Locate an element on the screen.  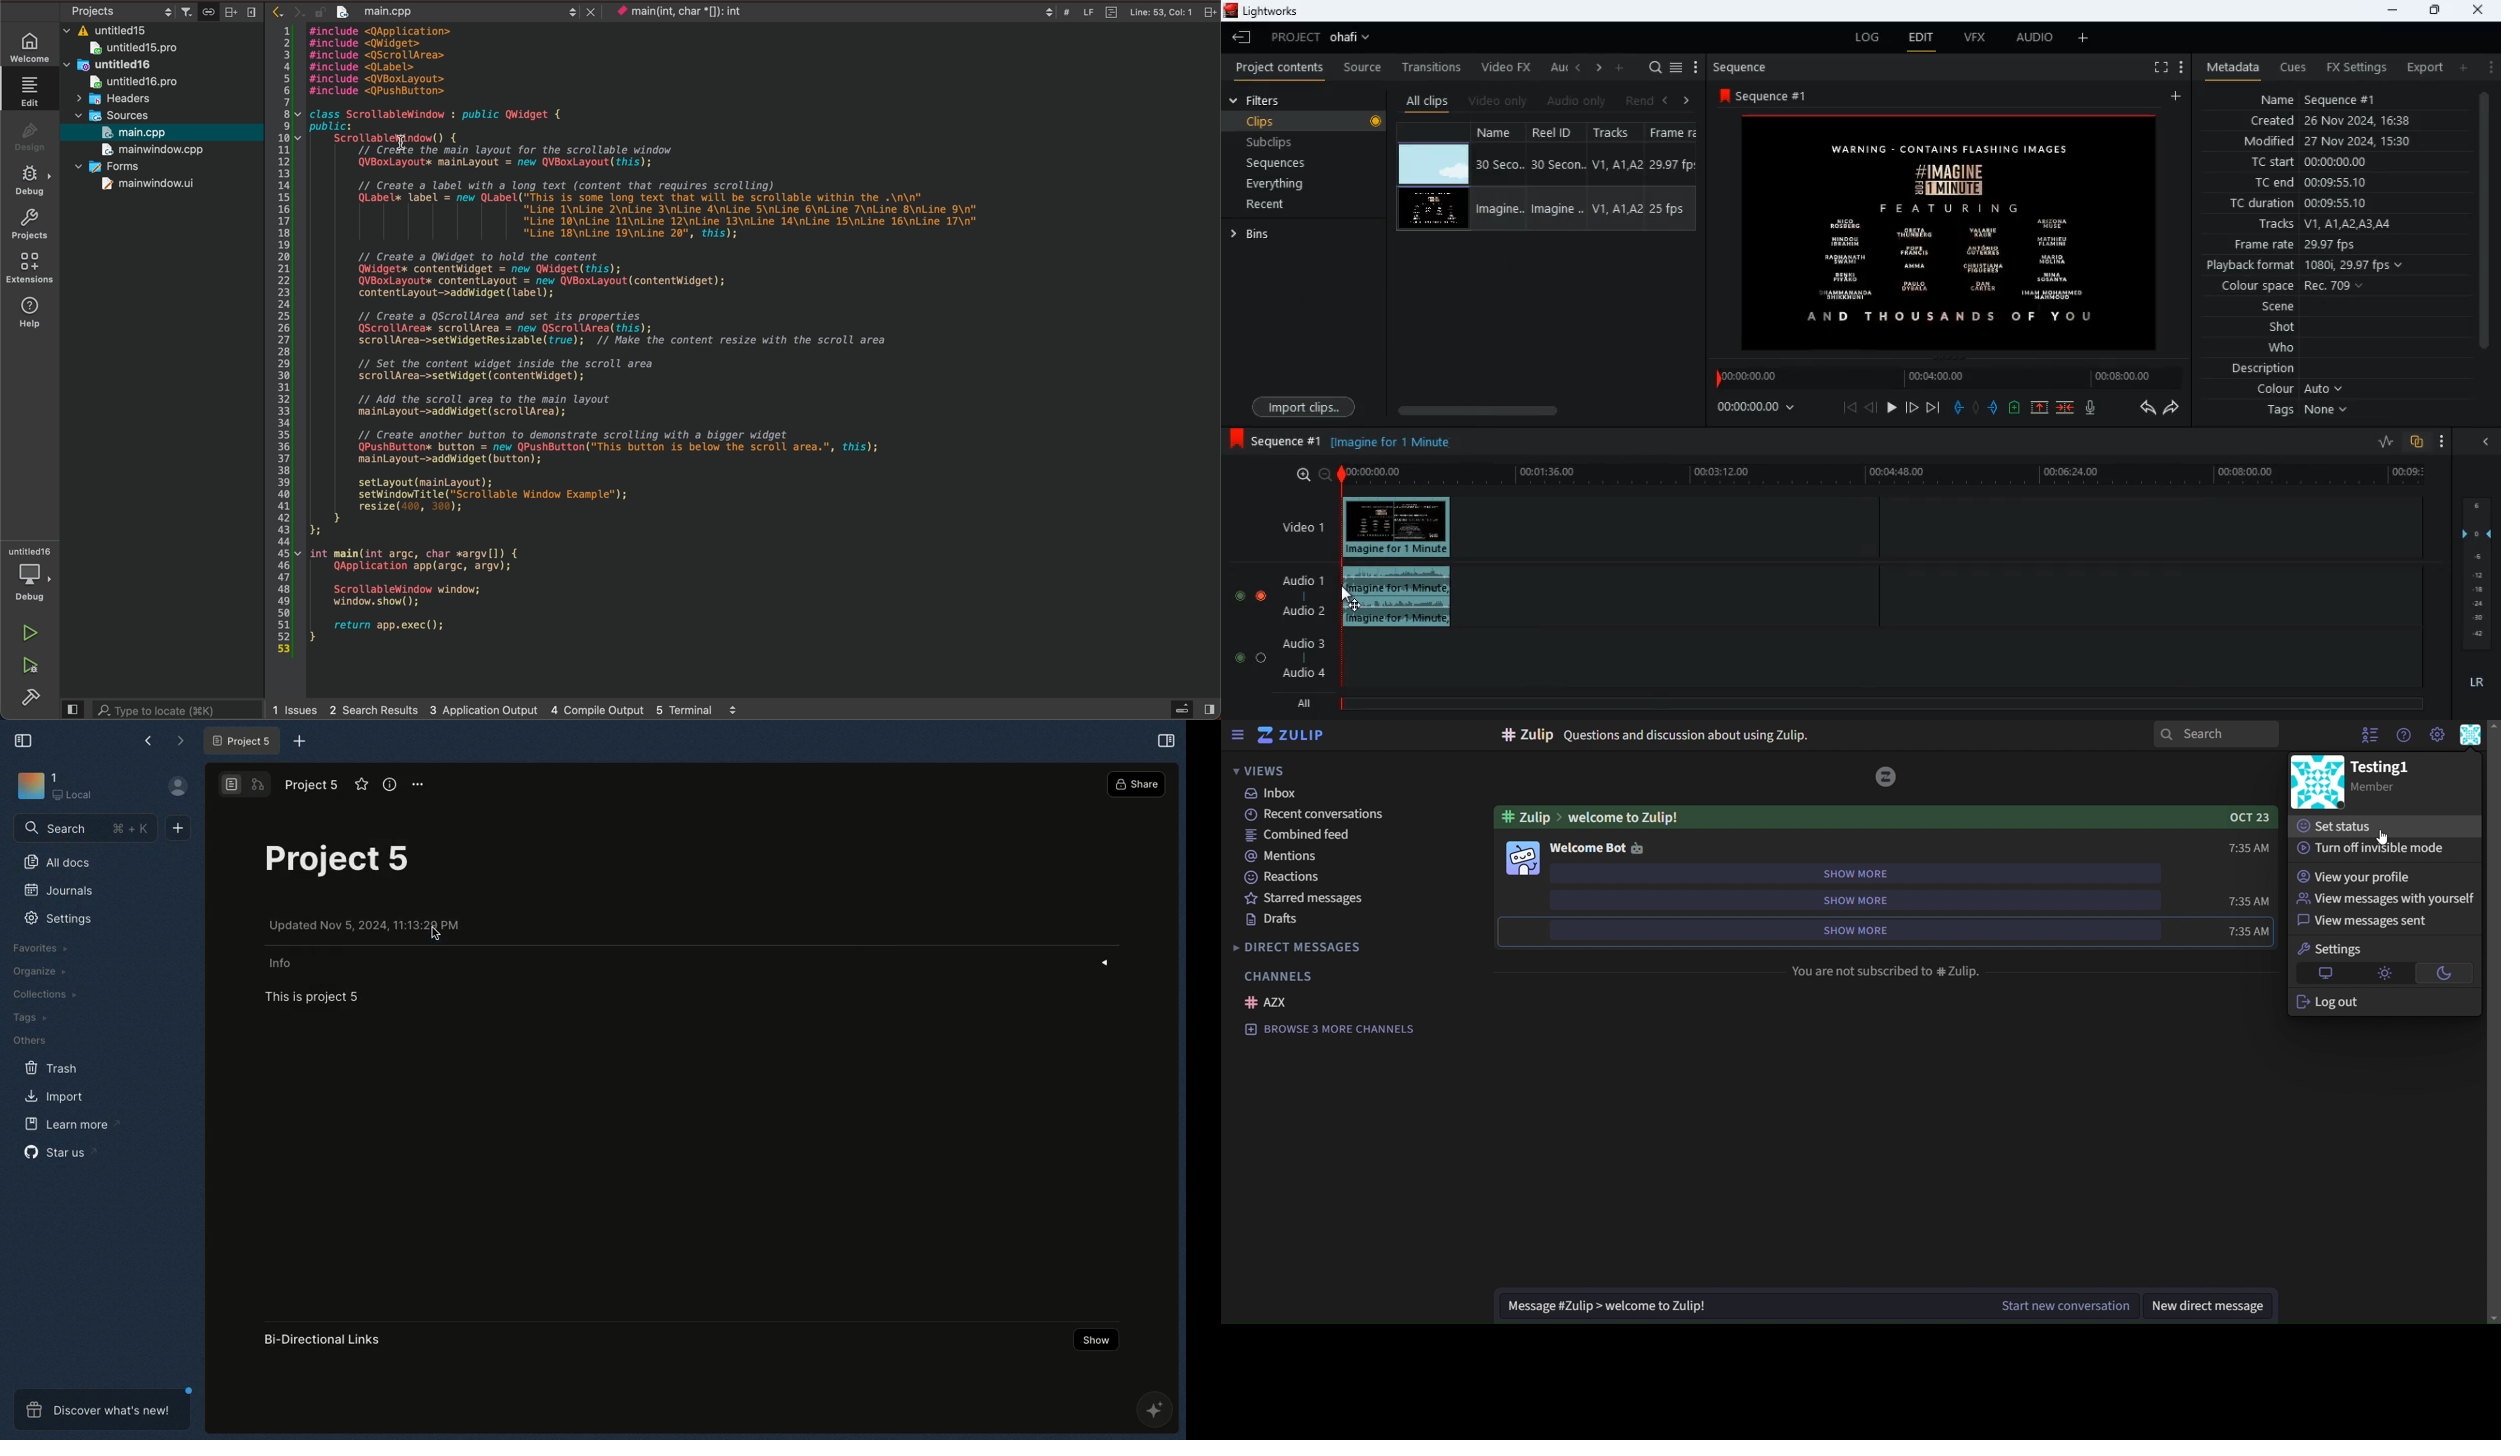
zoom is located at coordinates (1306, 475).